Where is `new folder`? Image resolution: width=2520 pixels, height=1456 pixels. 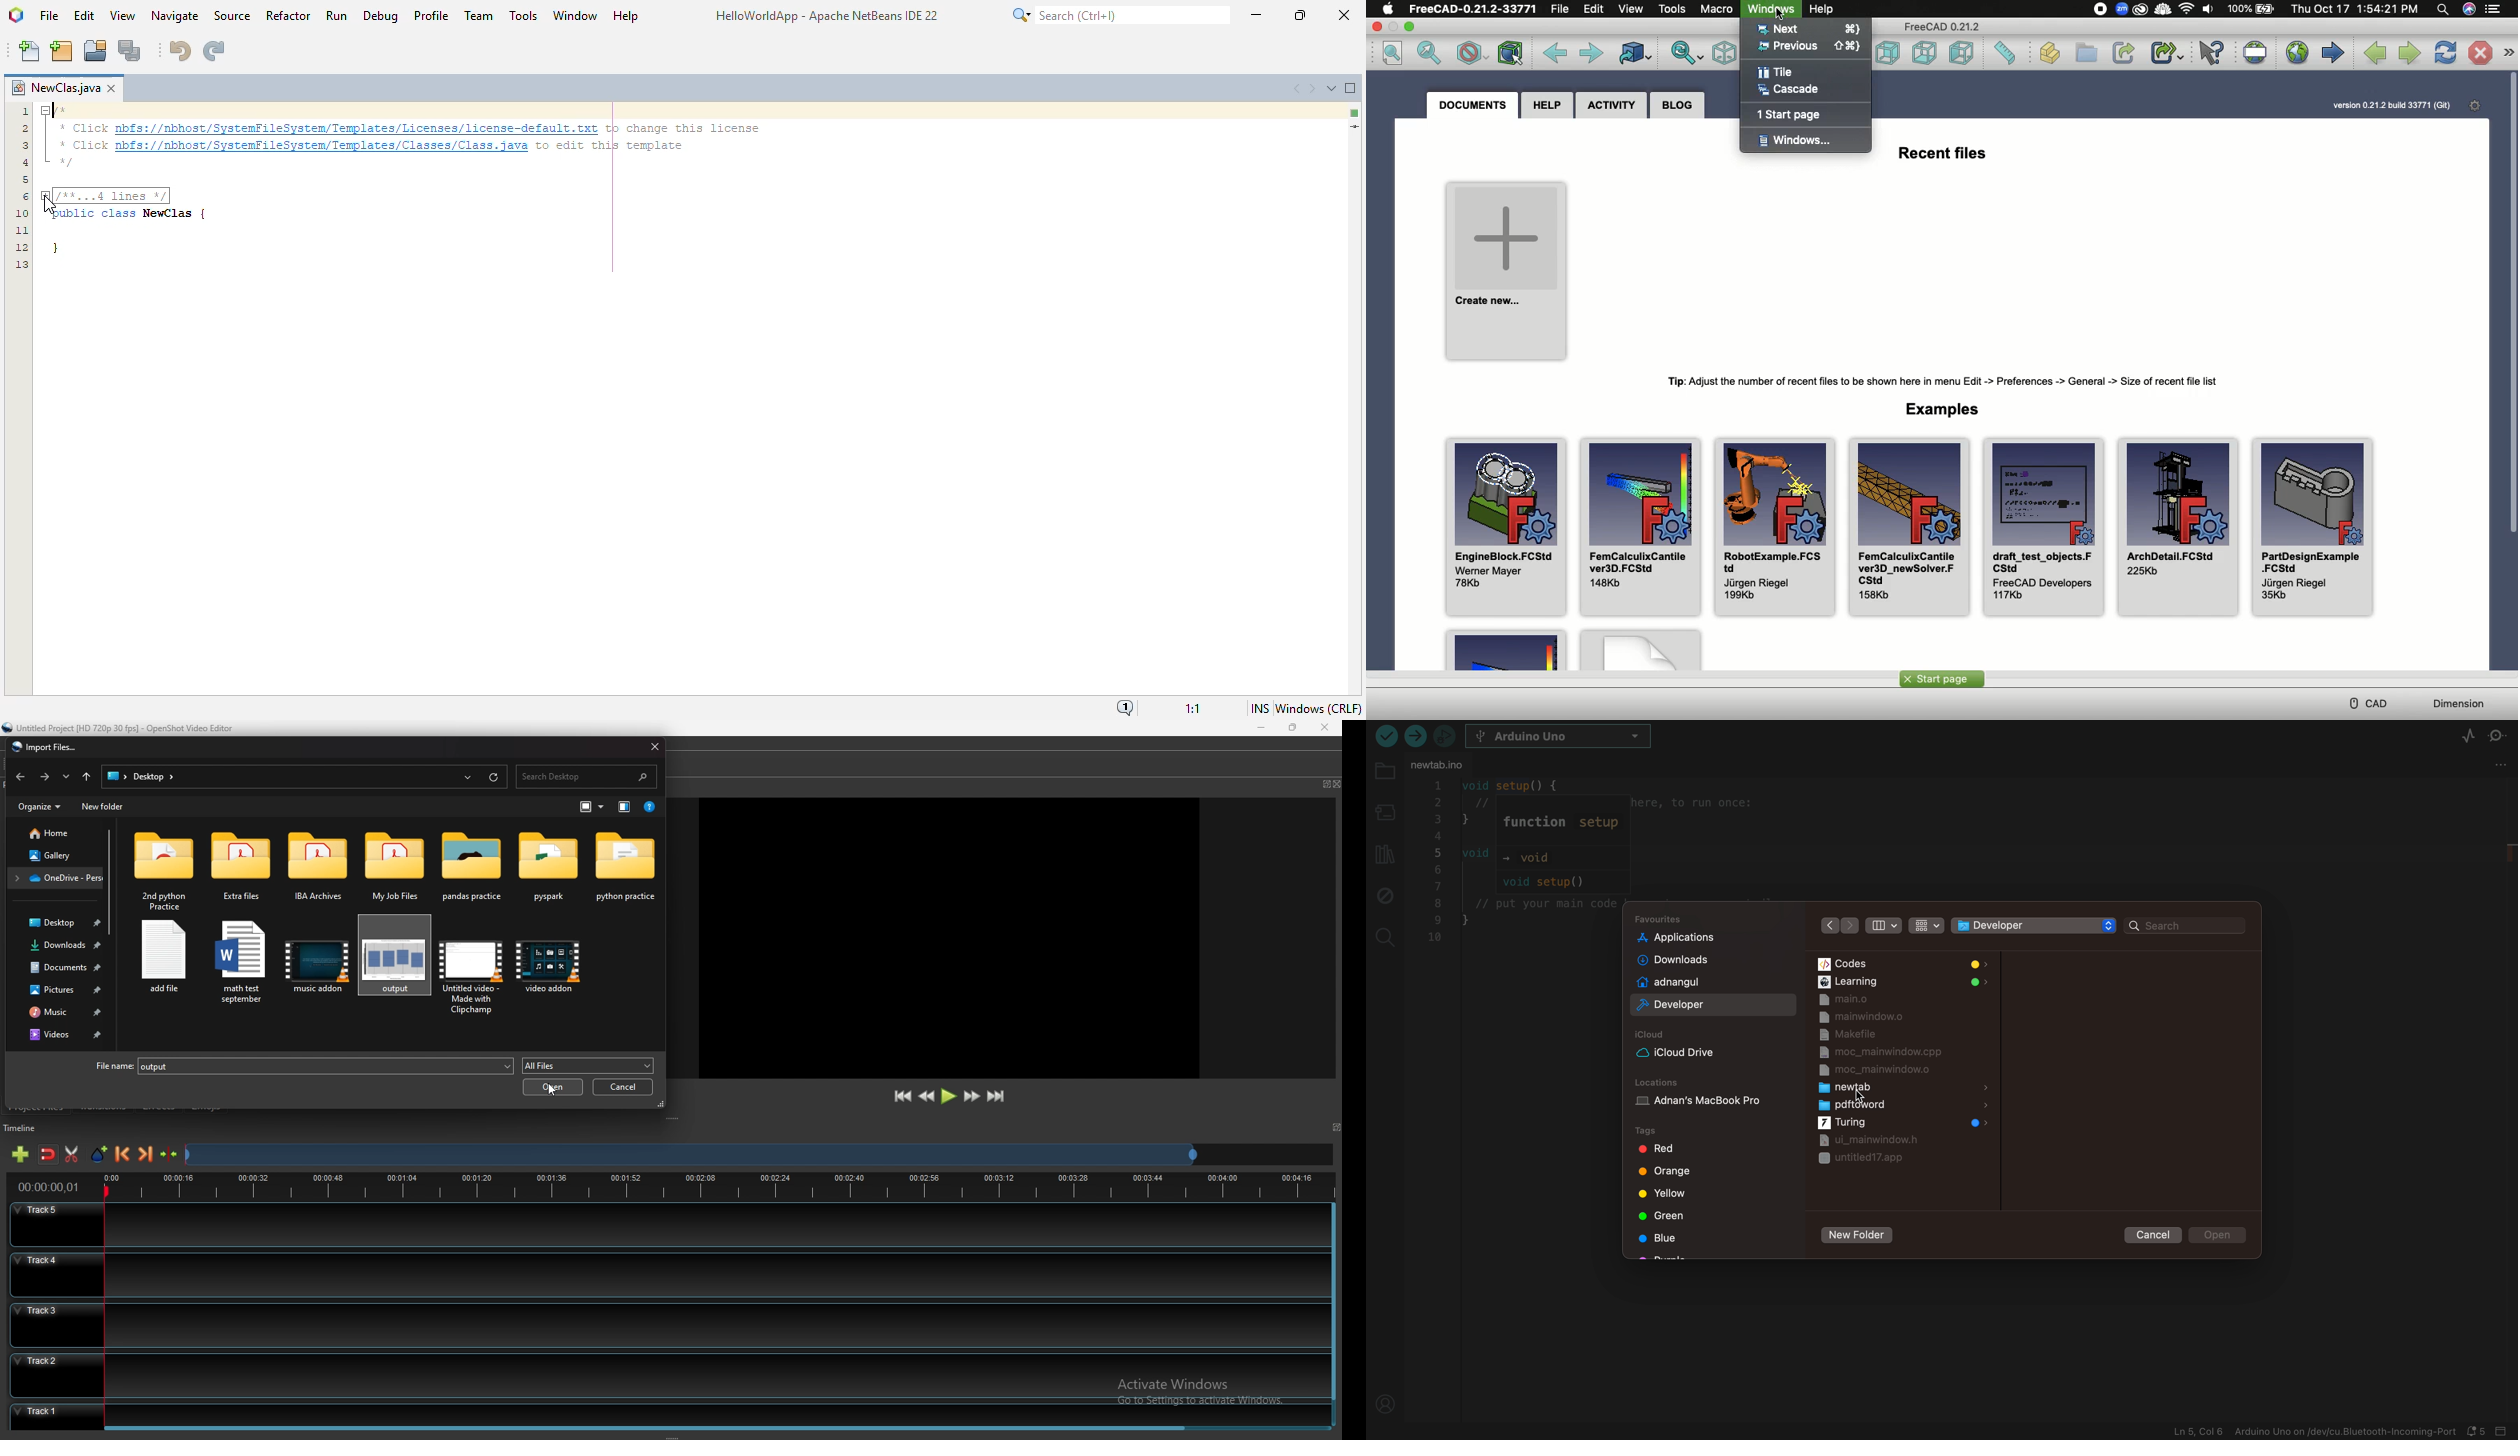 new folder is located at coordinates (1856, 1236).